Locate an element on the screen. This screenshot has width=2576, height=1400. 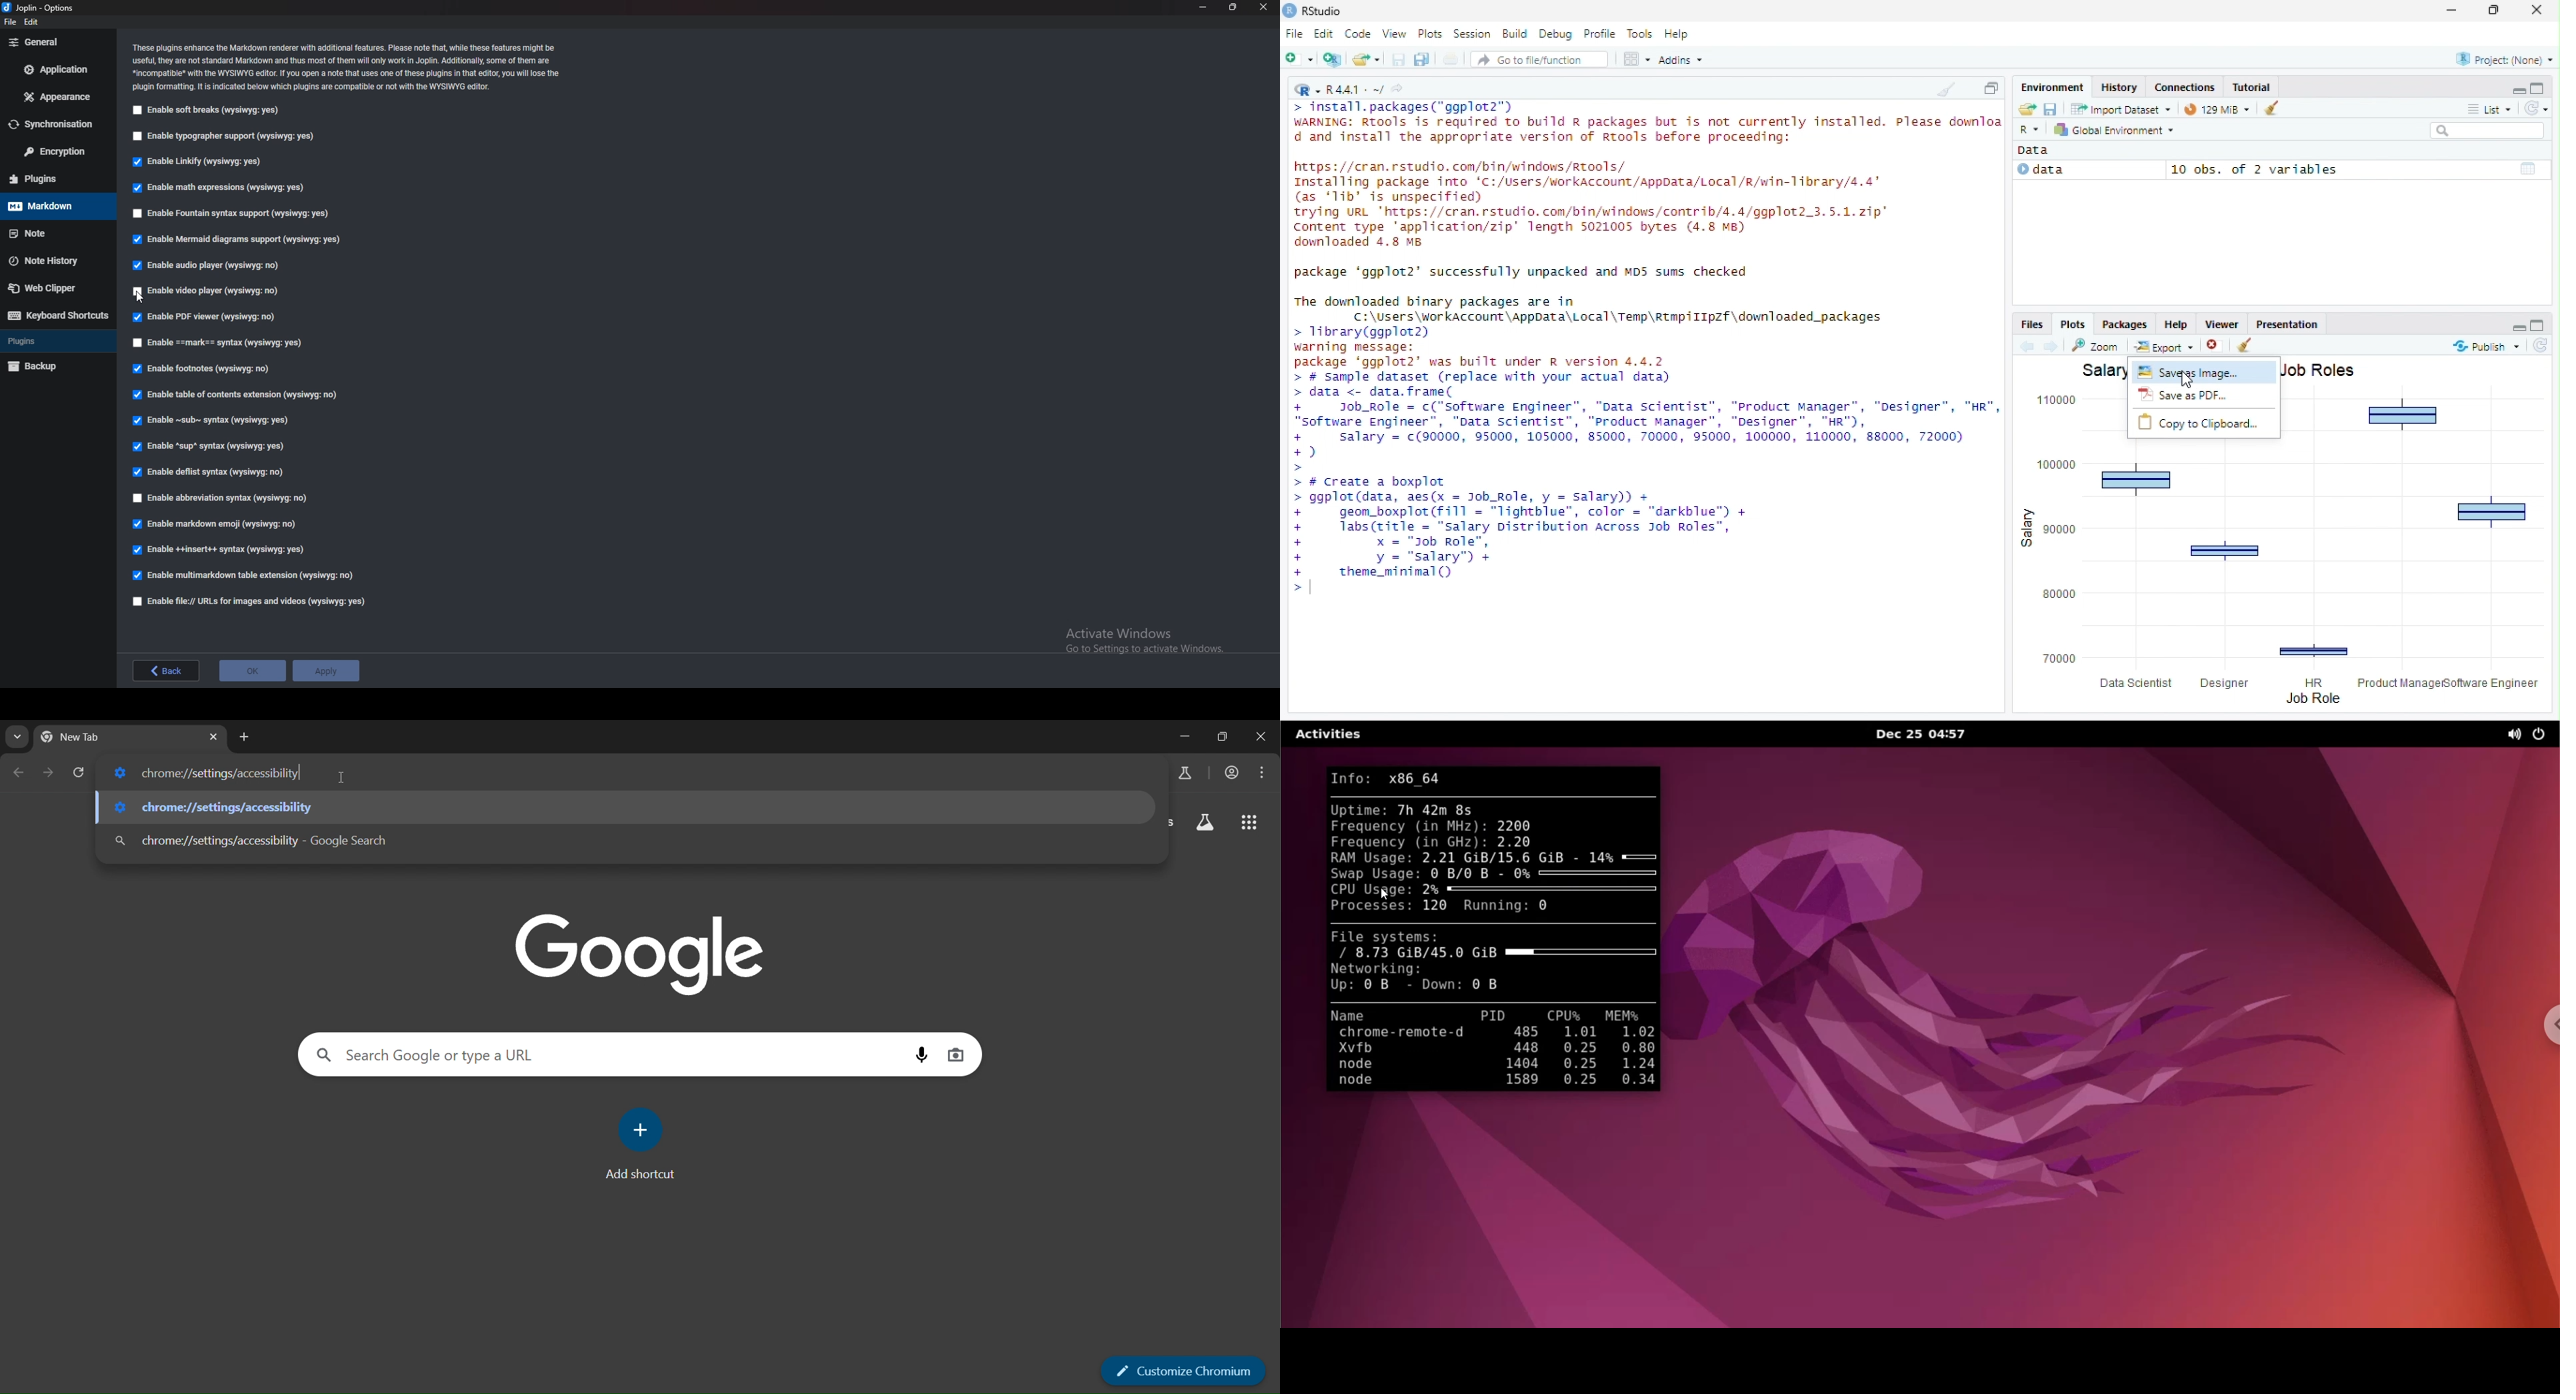
google apps is located at coordinates (1248, 825).